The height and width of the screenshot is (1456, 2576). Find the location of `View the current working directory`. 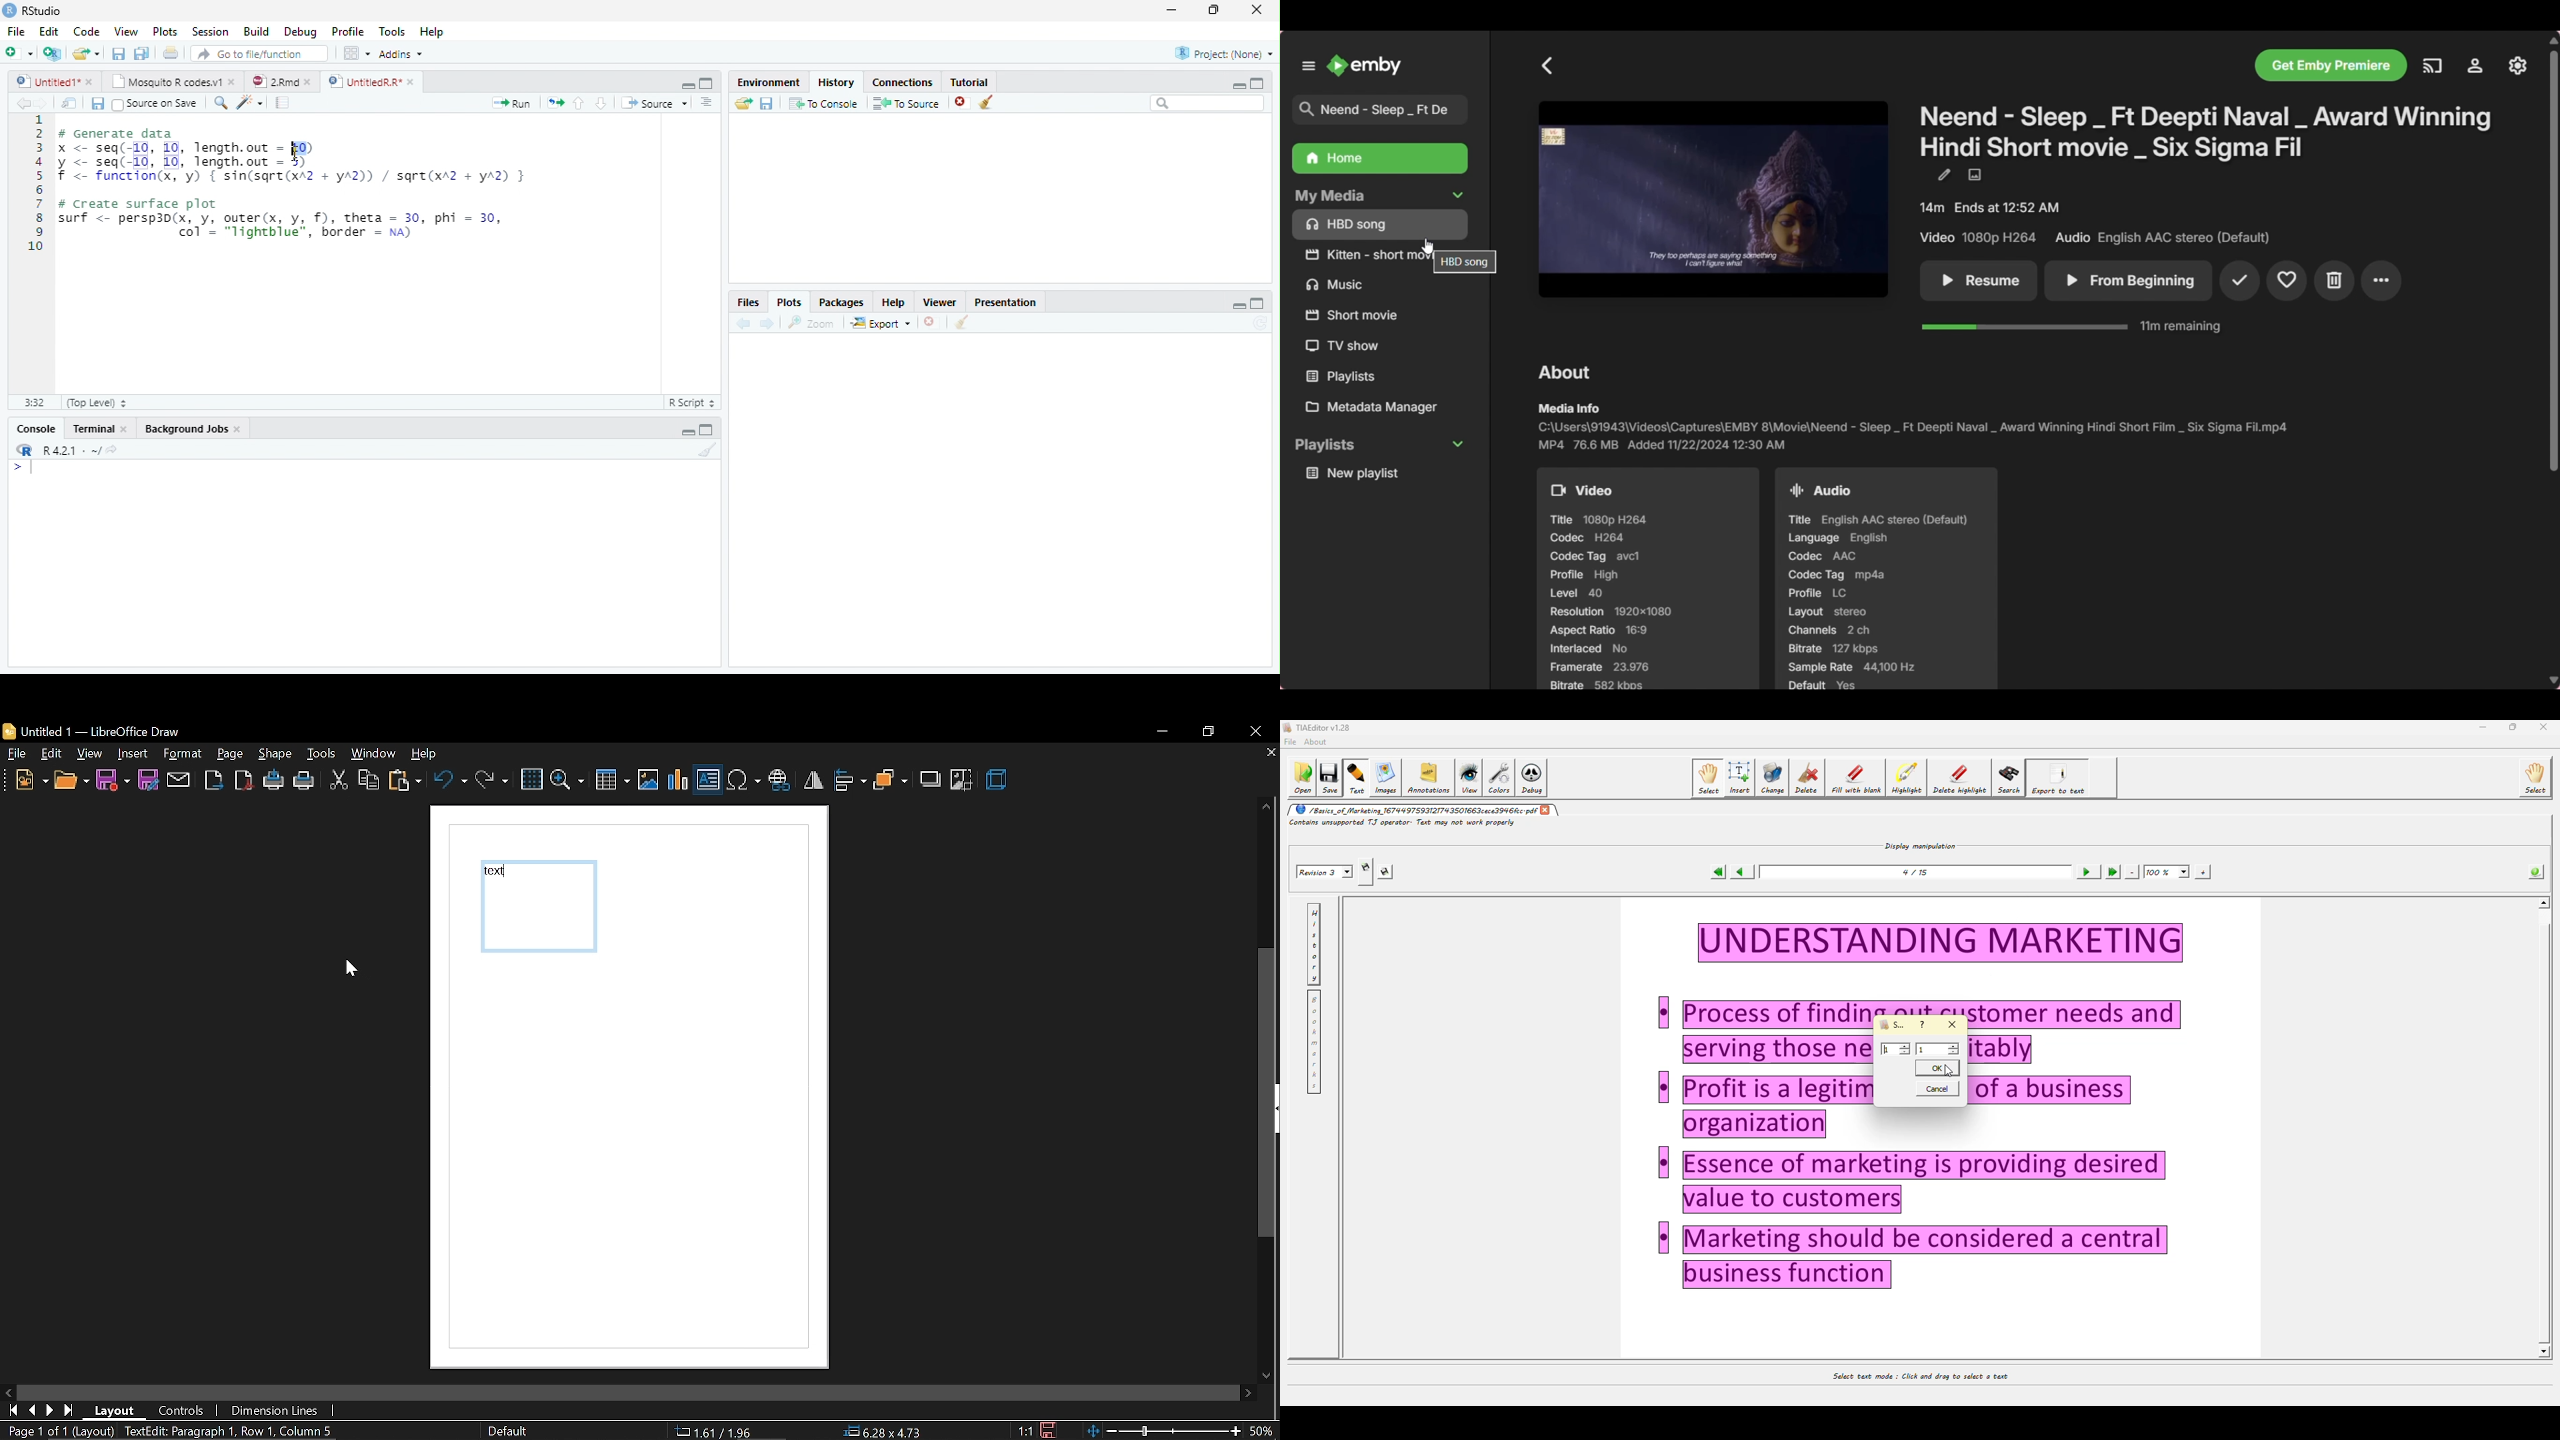

View the current working directory is located at coordinates (112, 448).